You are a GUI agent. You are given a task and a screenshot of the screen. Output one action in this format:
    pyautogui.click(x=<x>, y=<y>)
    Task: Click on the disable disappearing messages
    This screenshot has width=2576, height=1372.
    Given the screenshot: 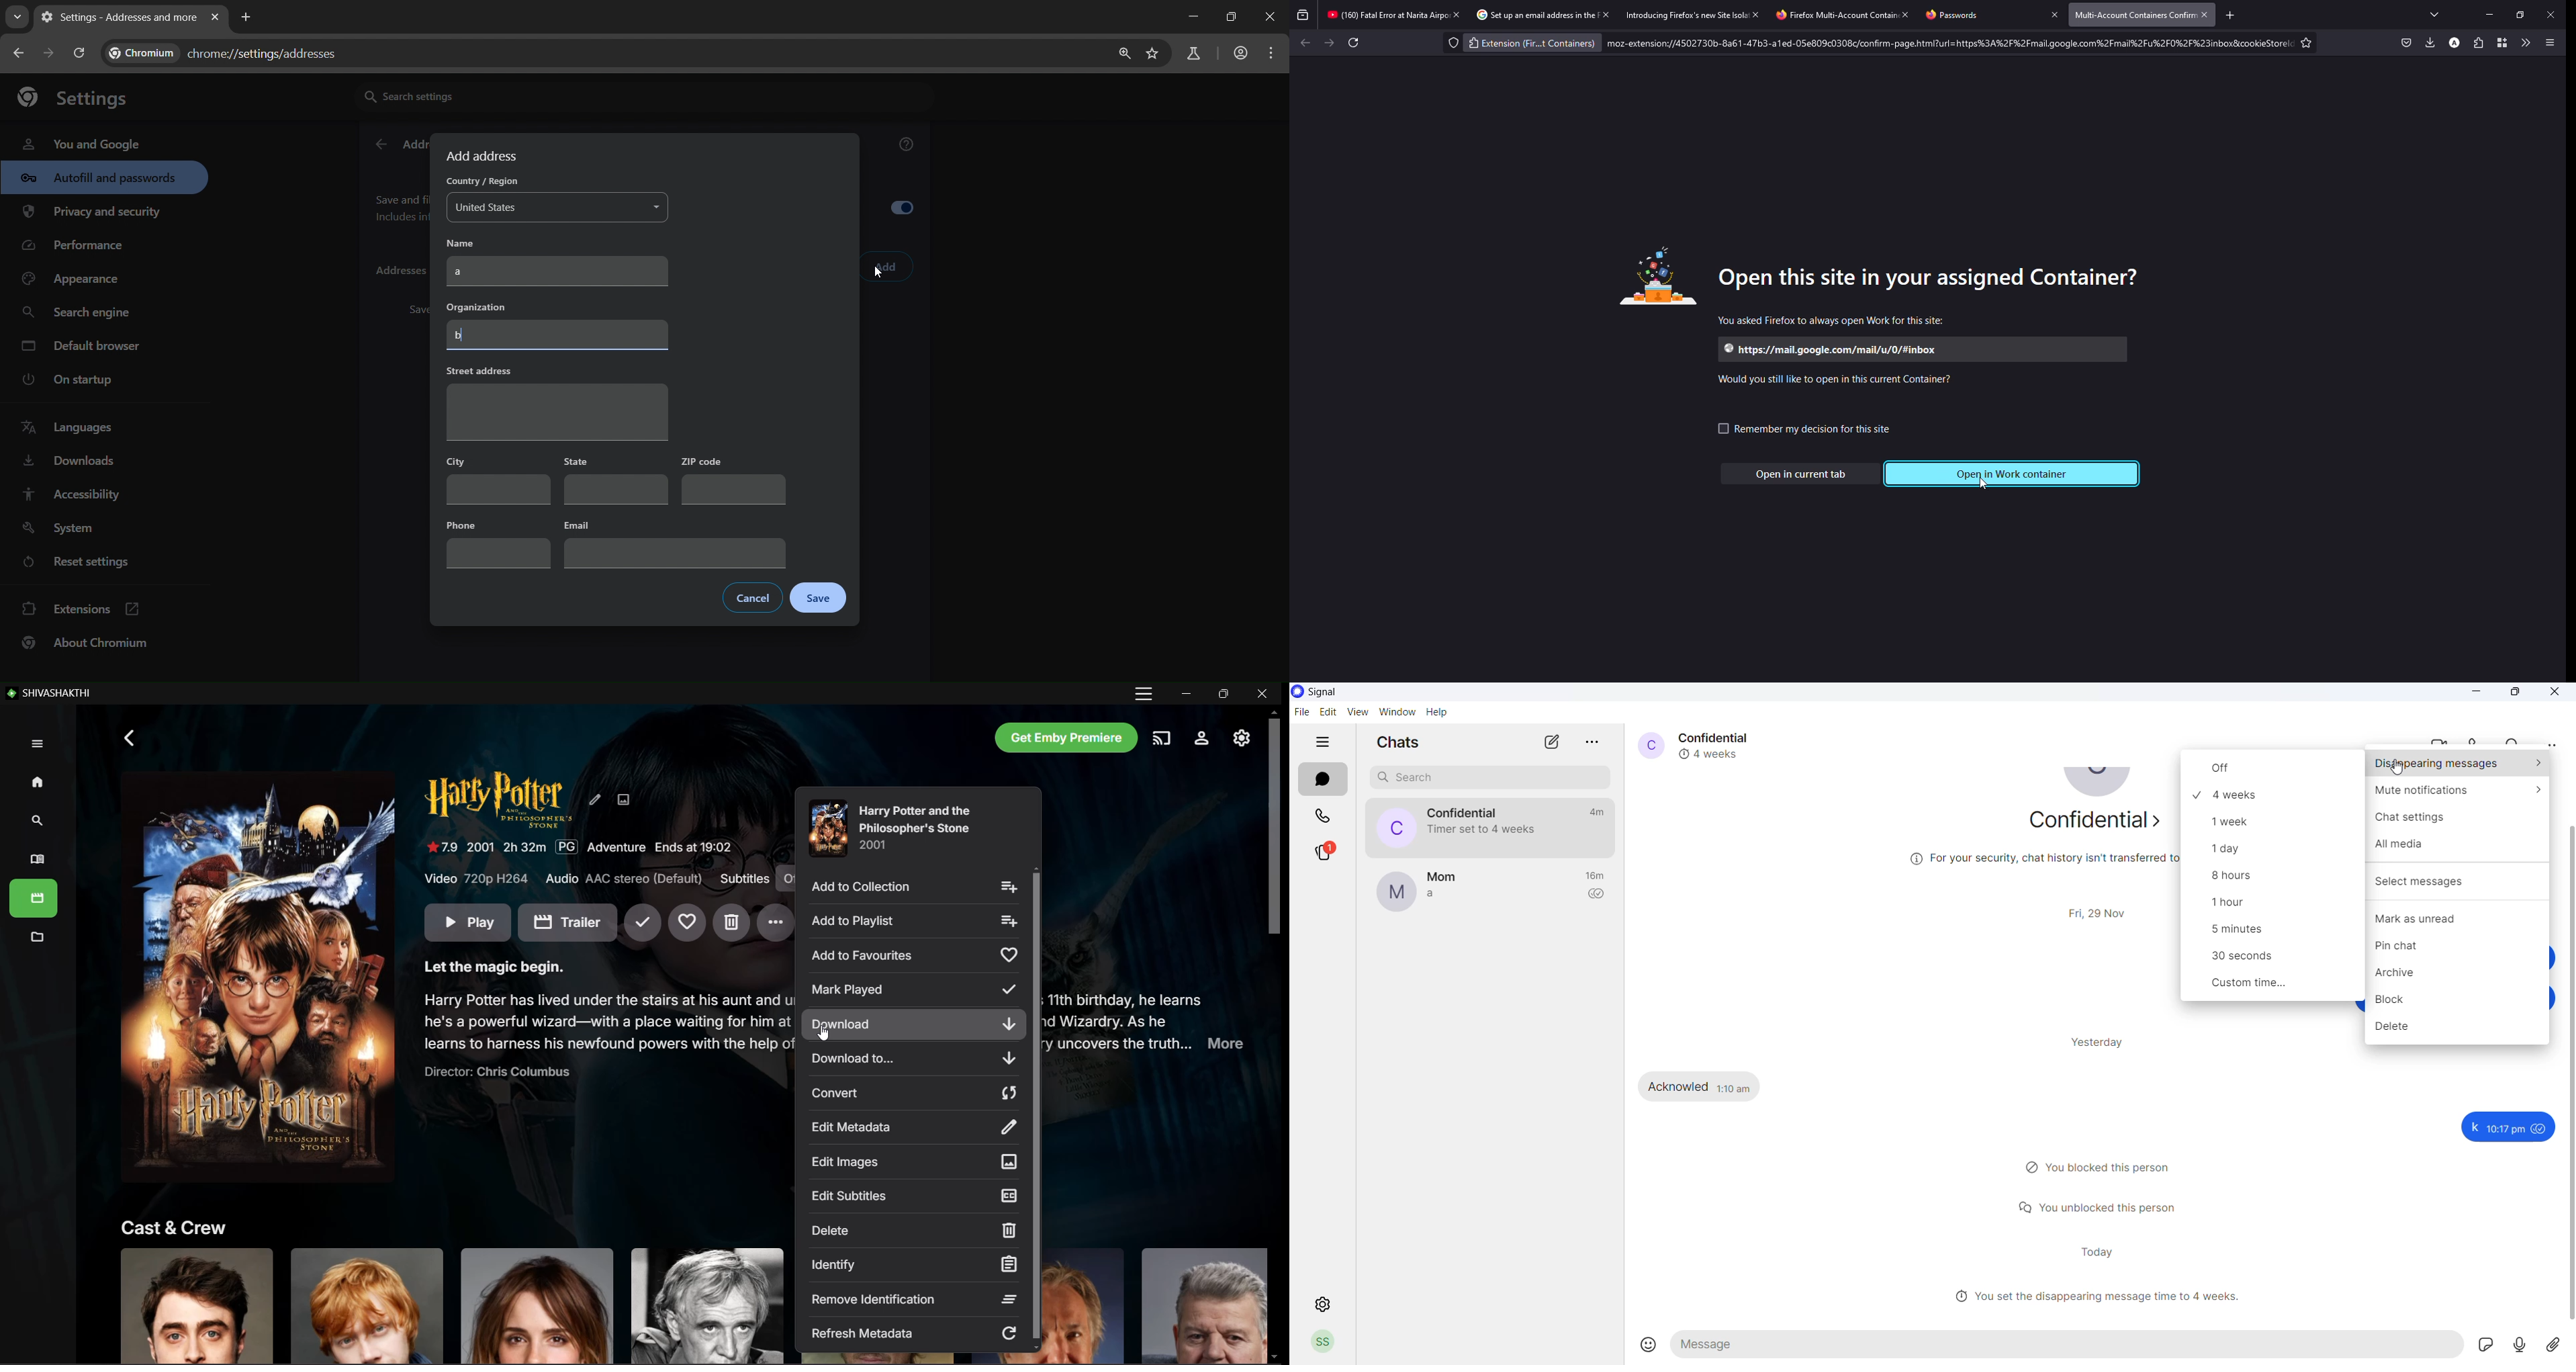 What is the action you would take?
    pyautogui.click(x=2274, y=769)
    